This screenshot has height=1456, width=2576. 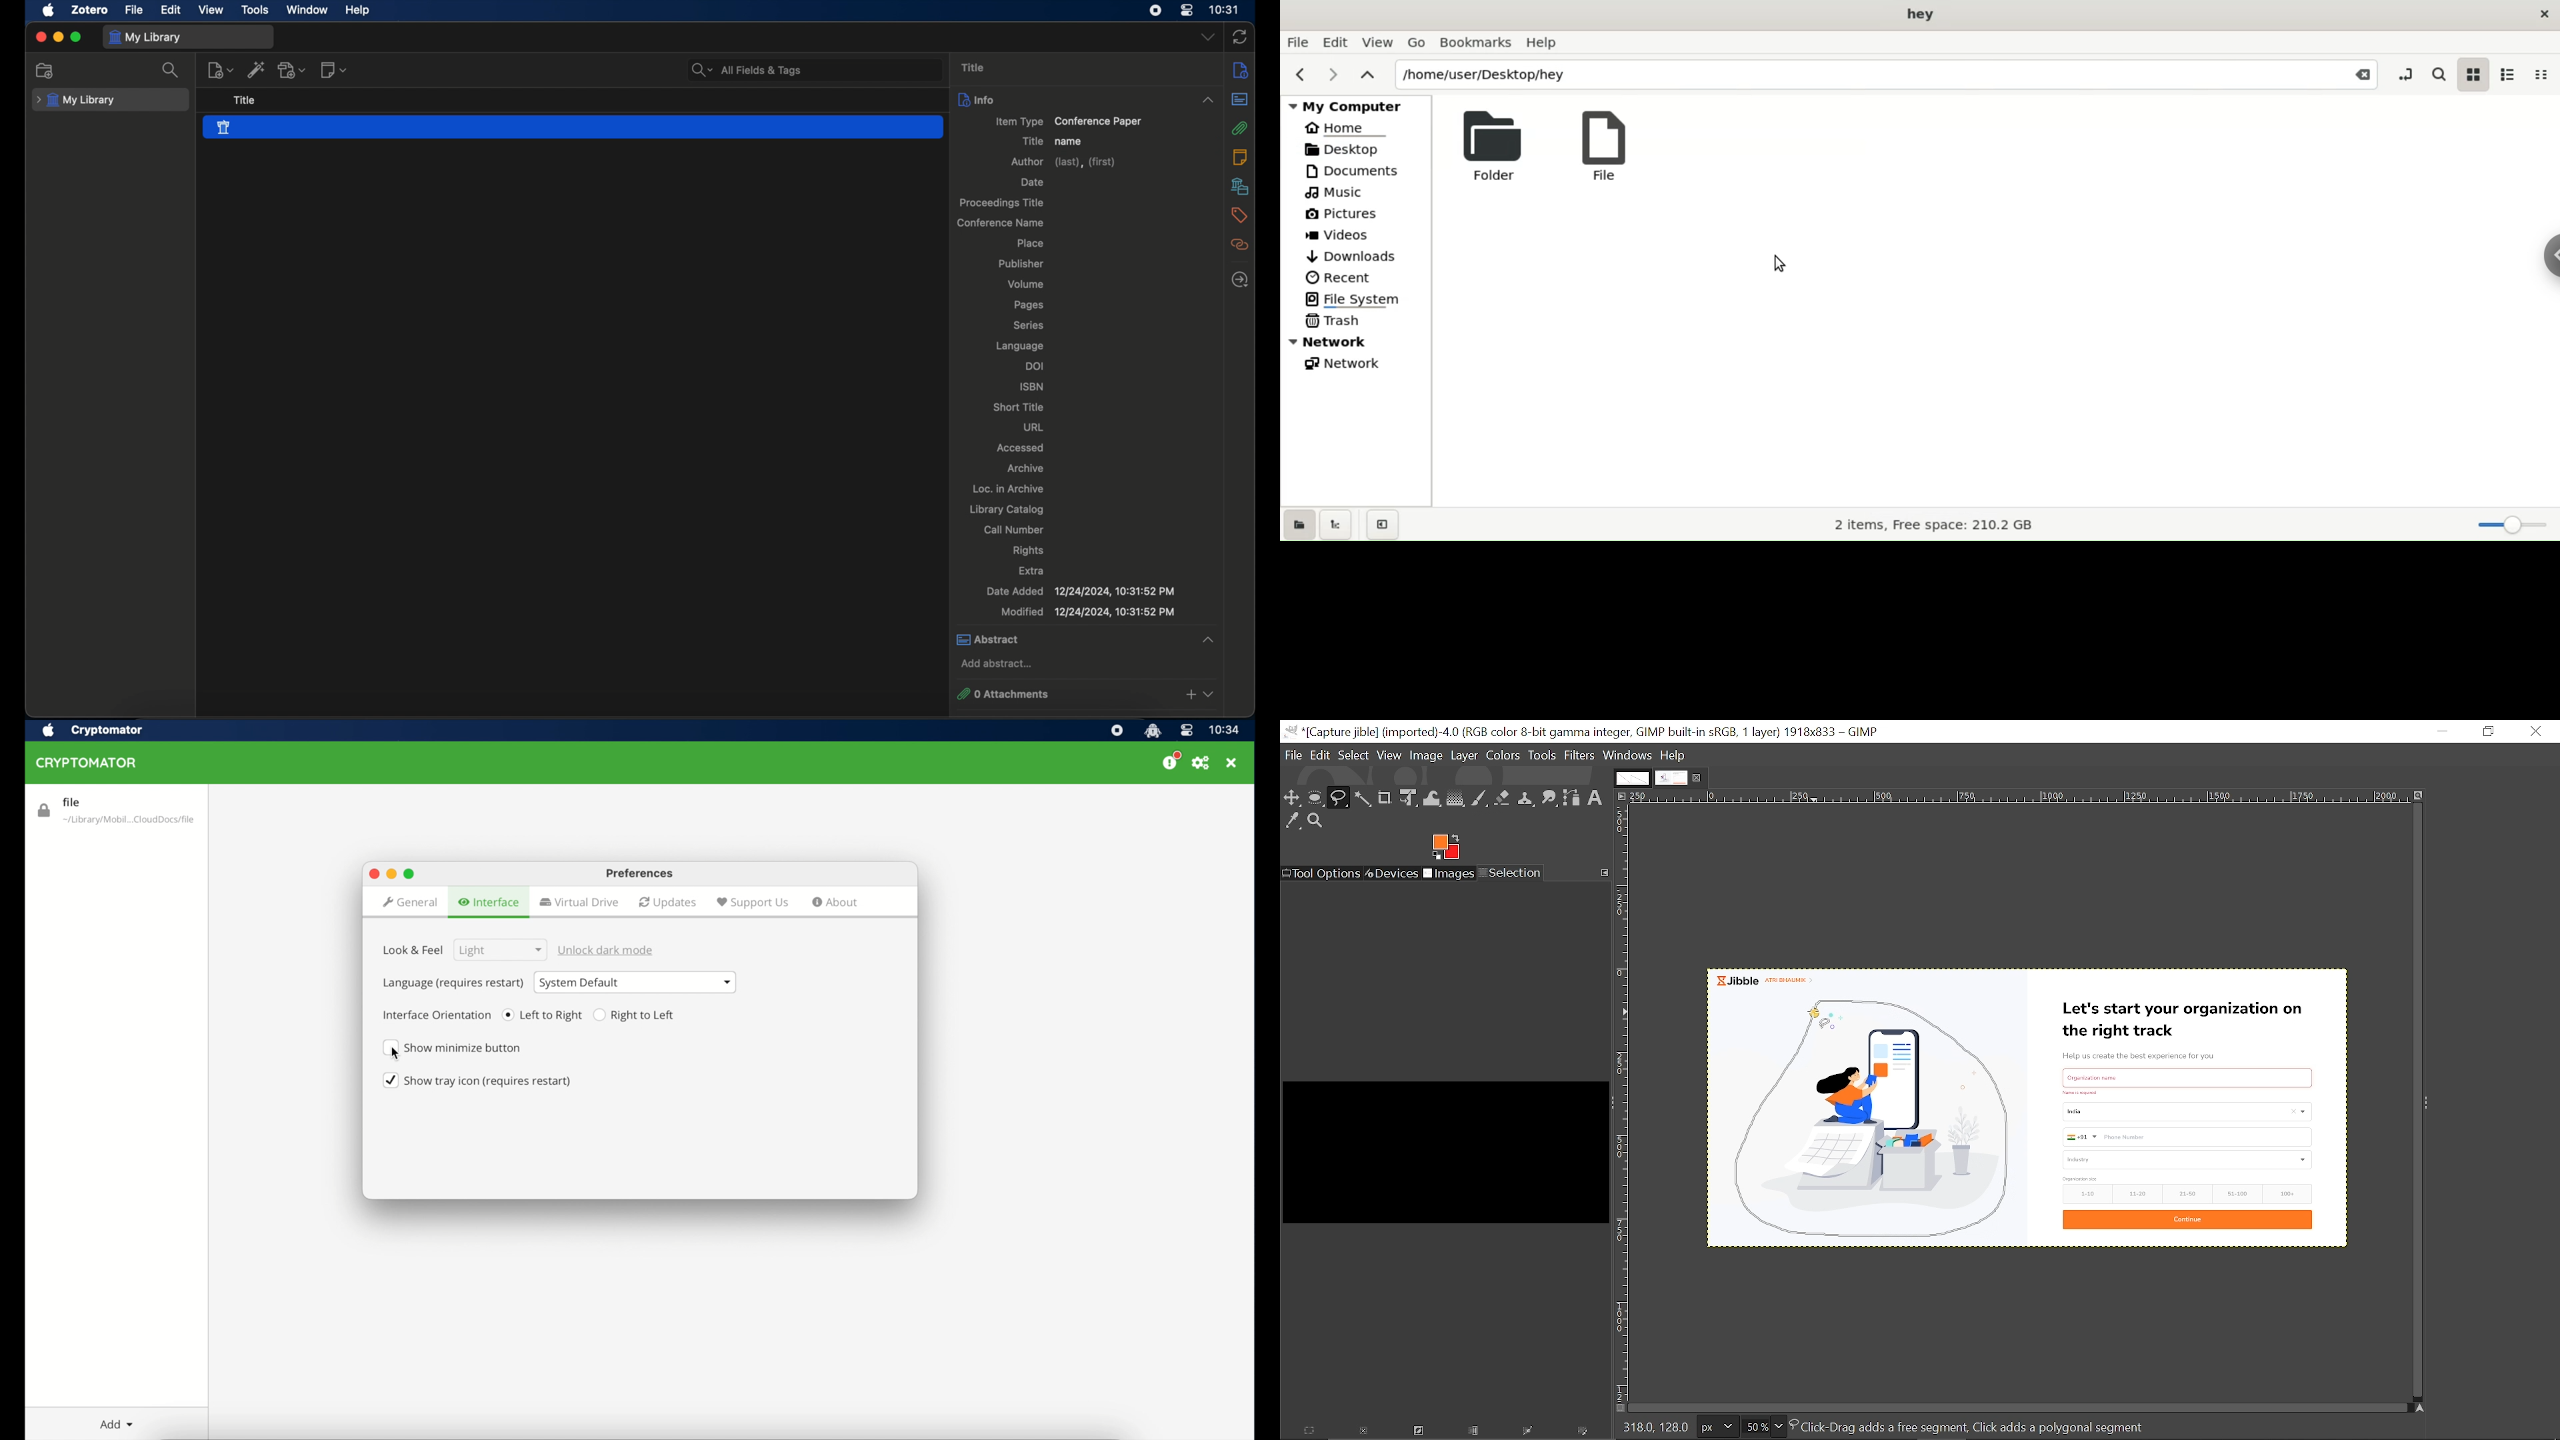 What do you see at coordinates (1016, 407) in the screenshot?
I see `short title` at bounding box center [1016, 407].